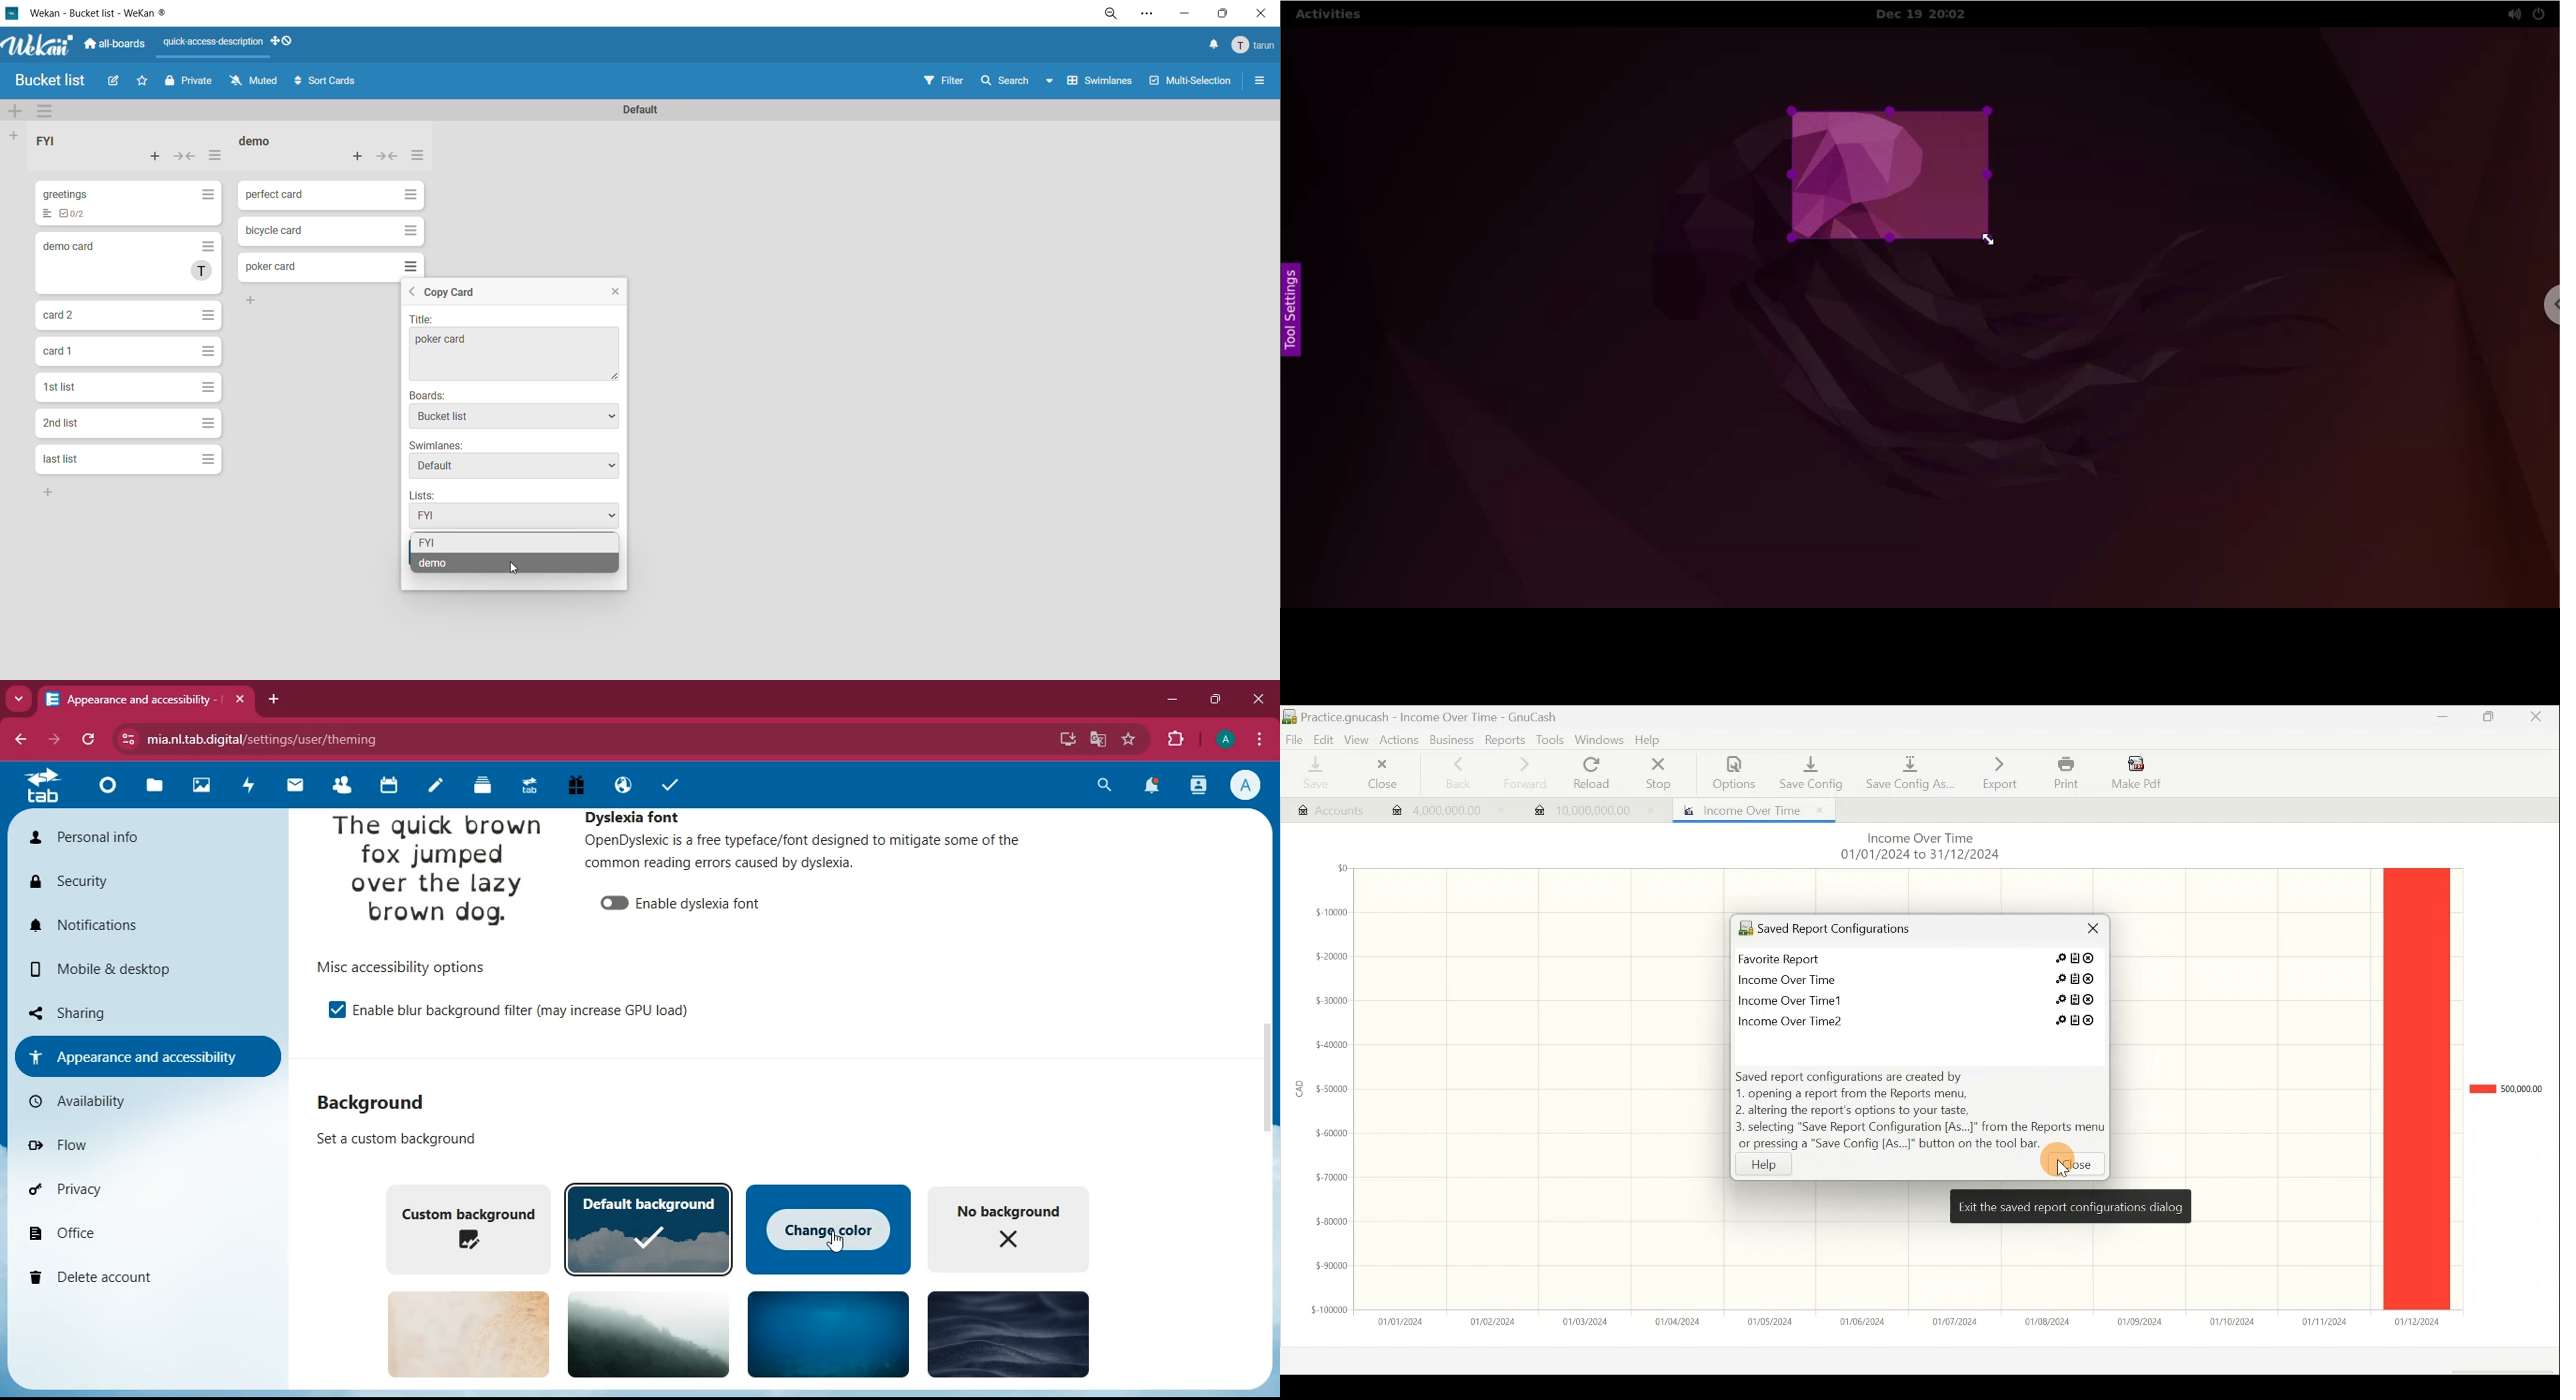 The height and width of the screenshot is (1400, 2576). What do you see at coordinates (410, 195) in the screenshot?
I see `Hamburger` at bounding box center [410, 195].